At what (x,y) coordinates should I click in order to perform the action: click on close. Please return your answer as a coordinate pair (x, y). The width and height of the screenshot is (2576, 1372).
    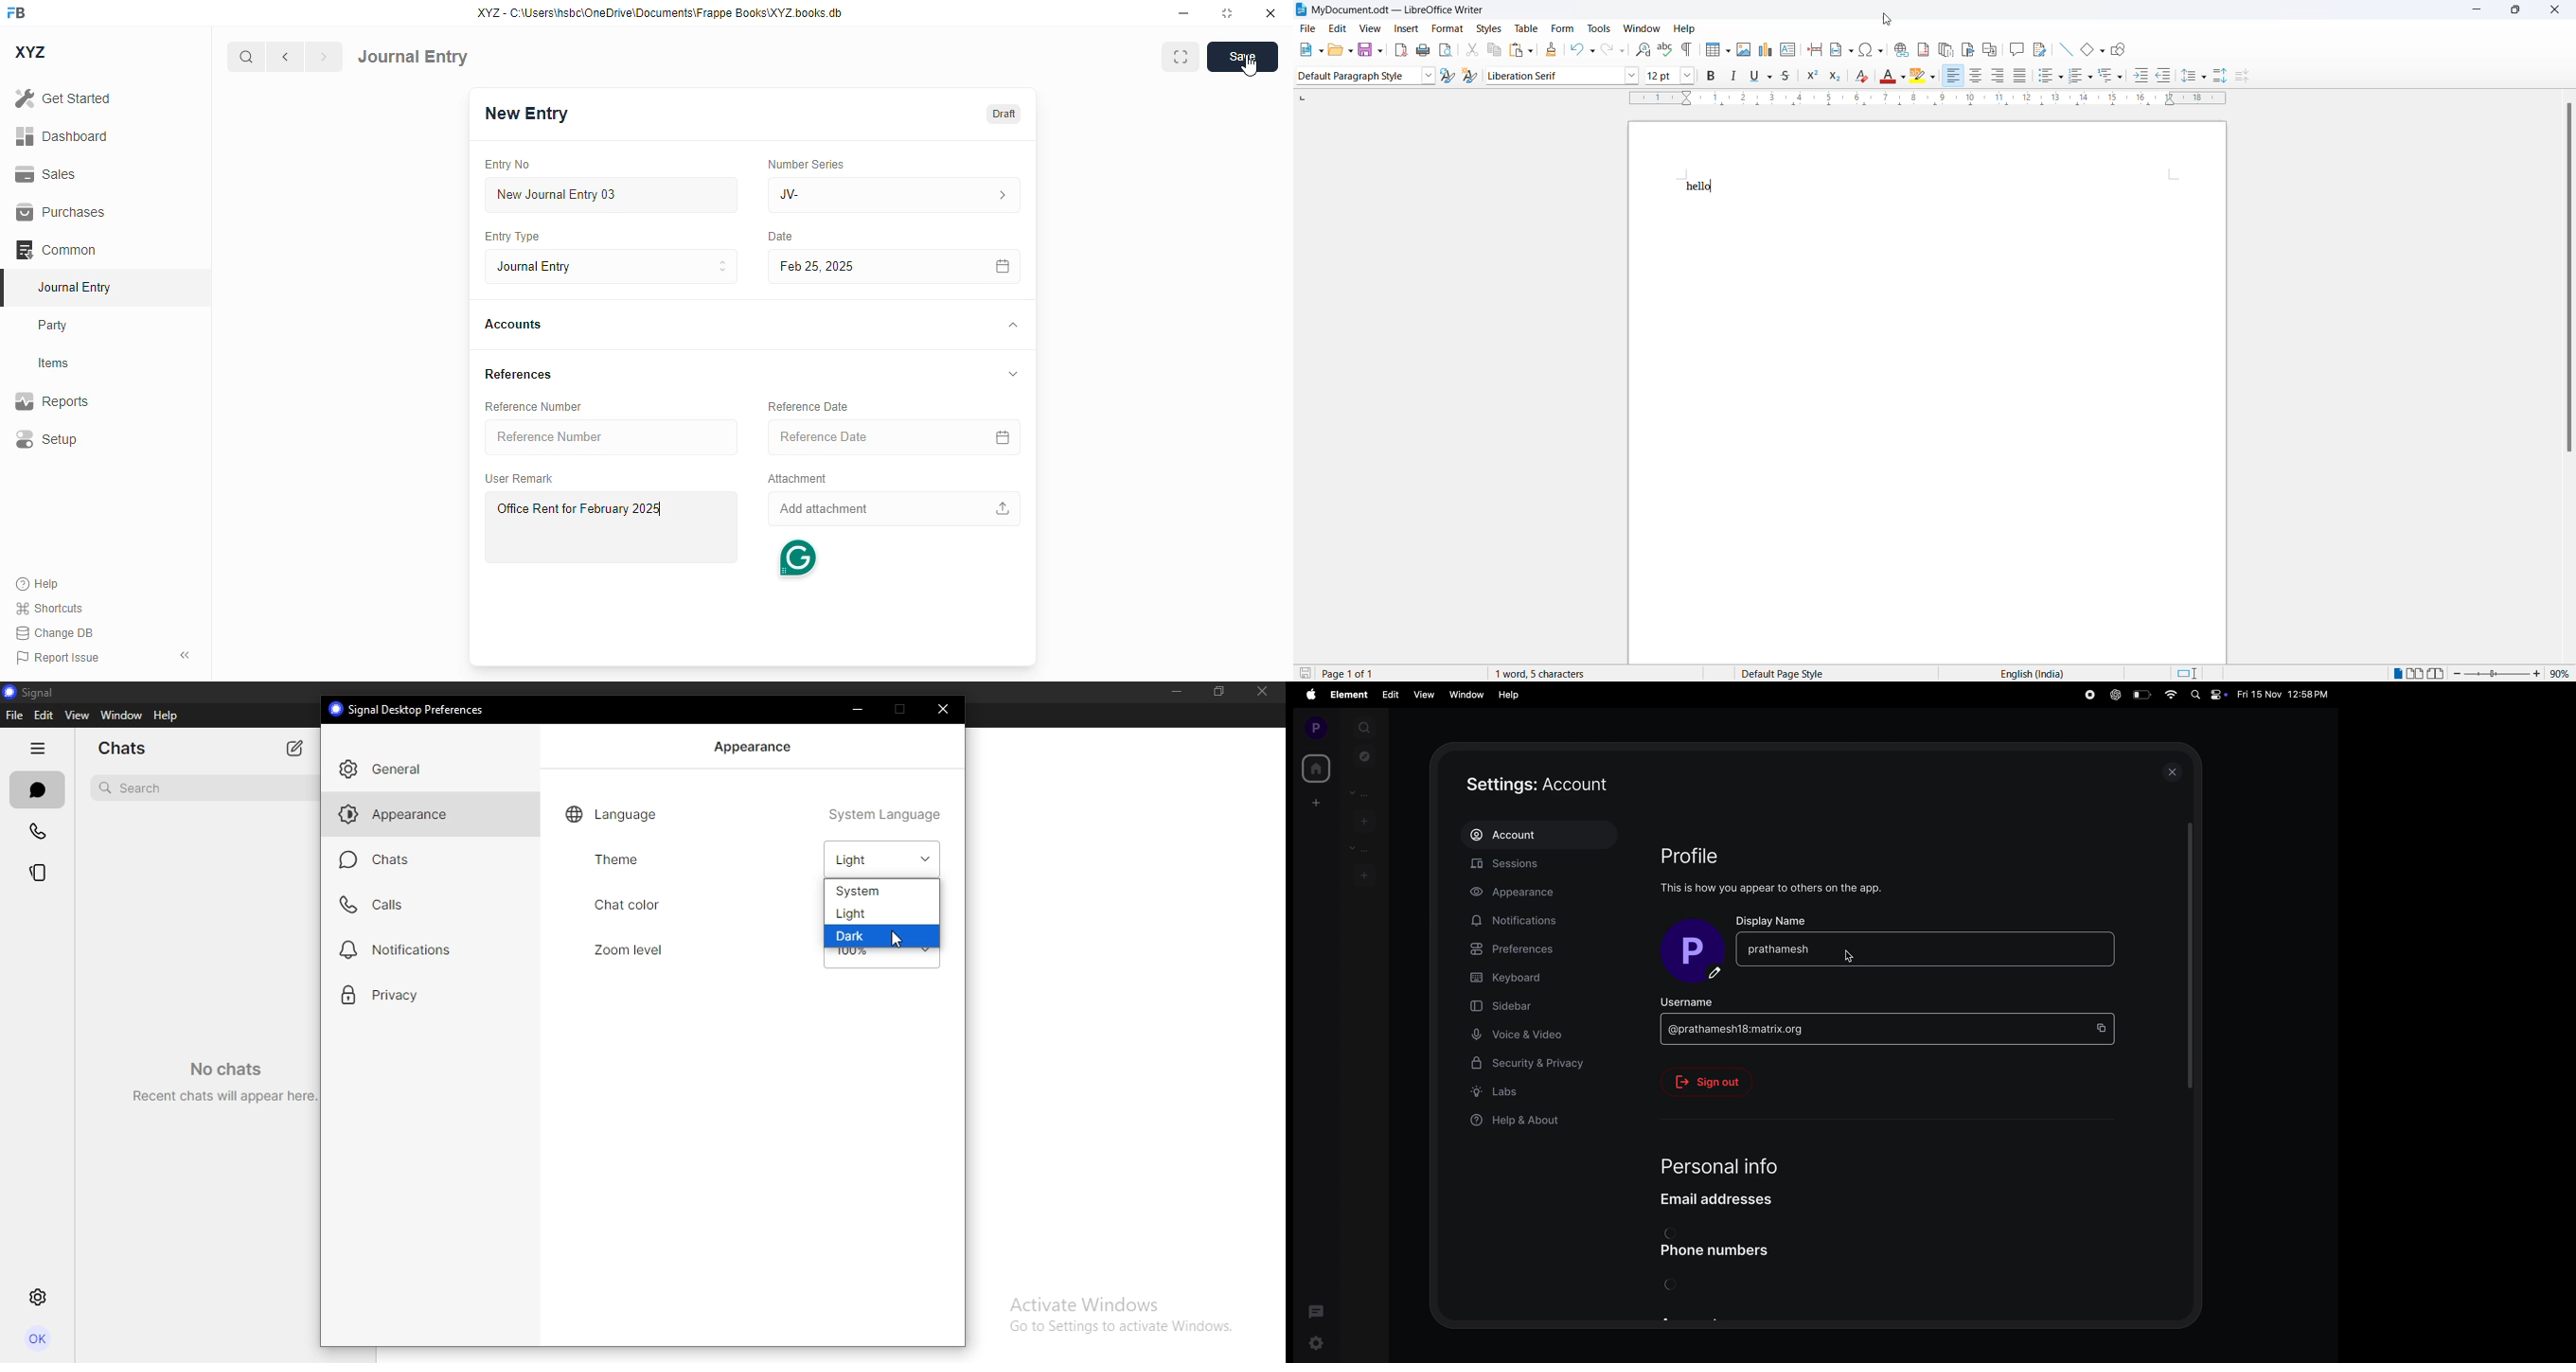
    Looking at the image, I should click on (1270, 12).